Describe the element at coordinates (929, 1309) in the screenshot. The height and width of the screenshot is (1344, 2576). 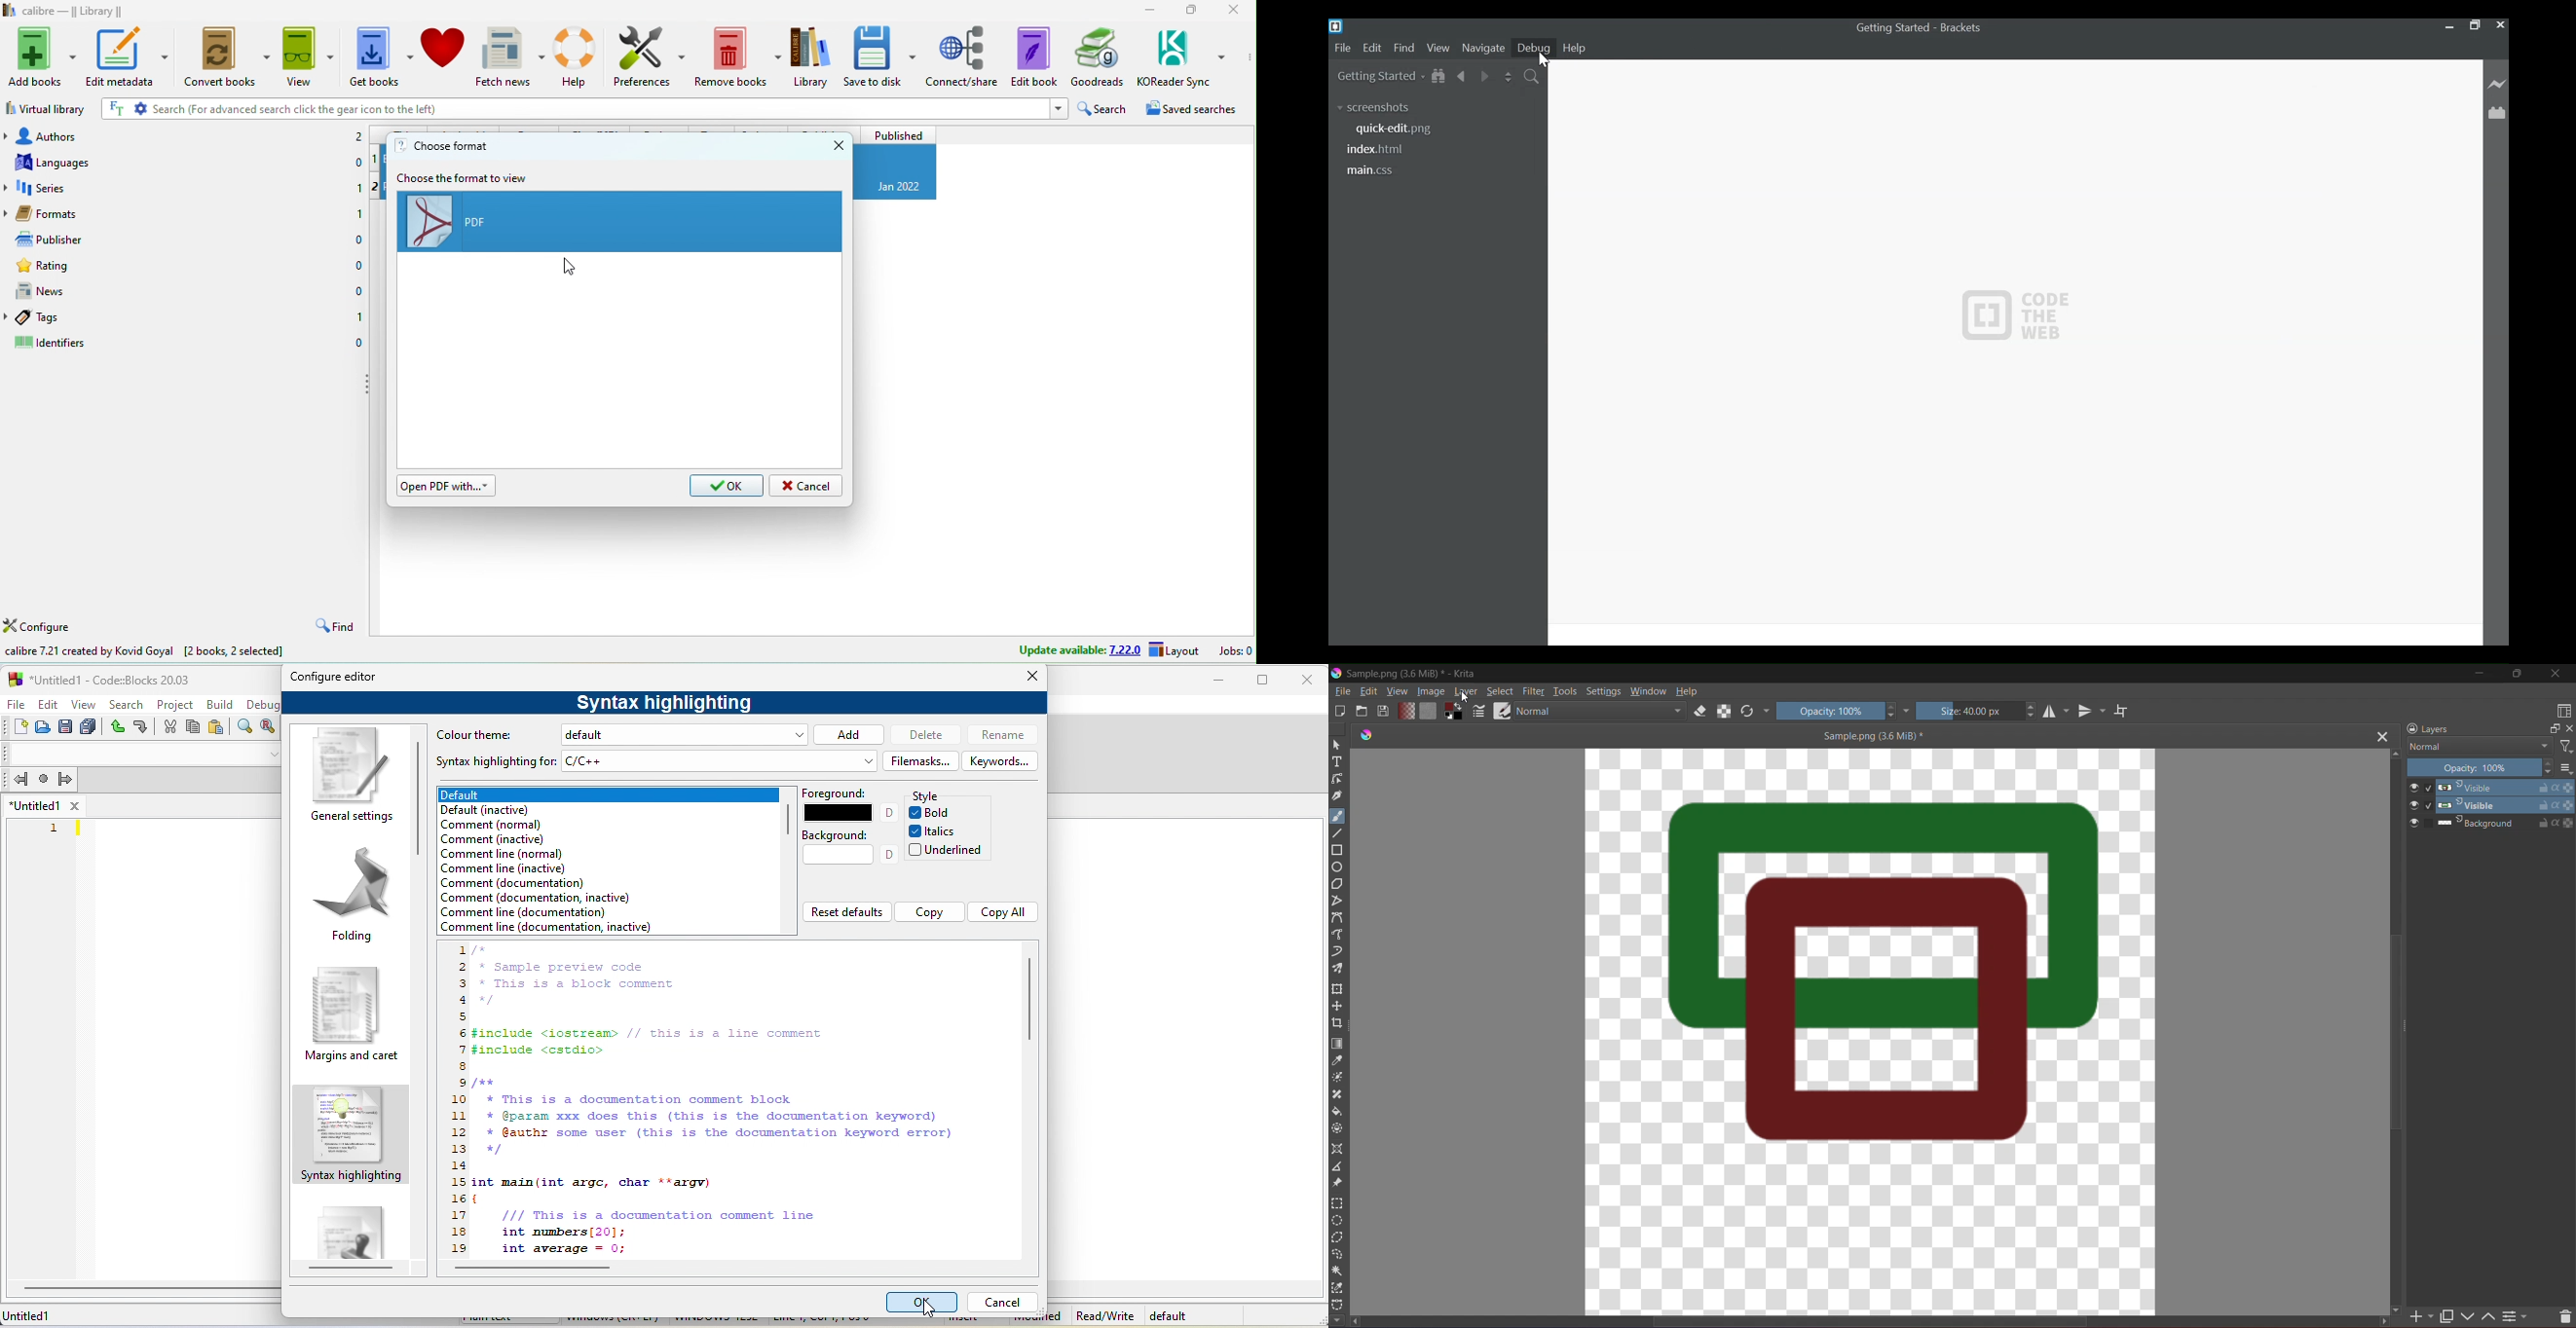
I see `cursor movement` at that location.